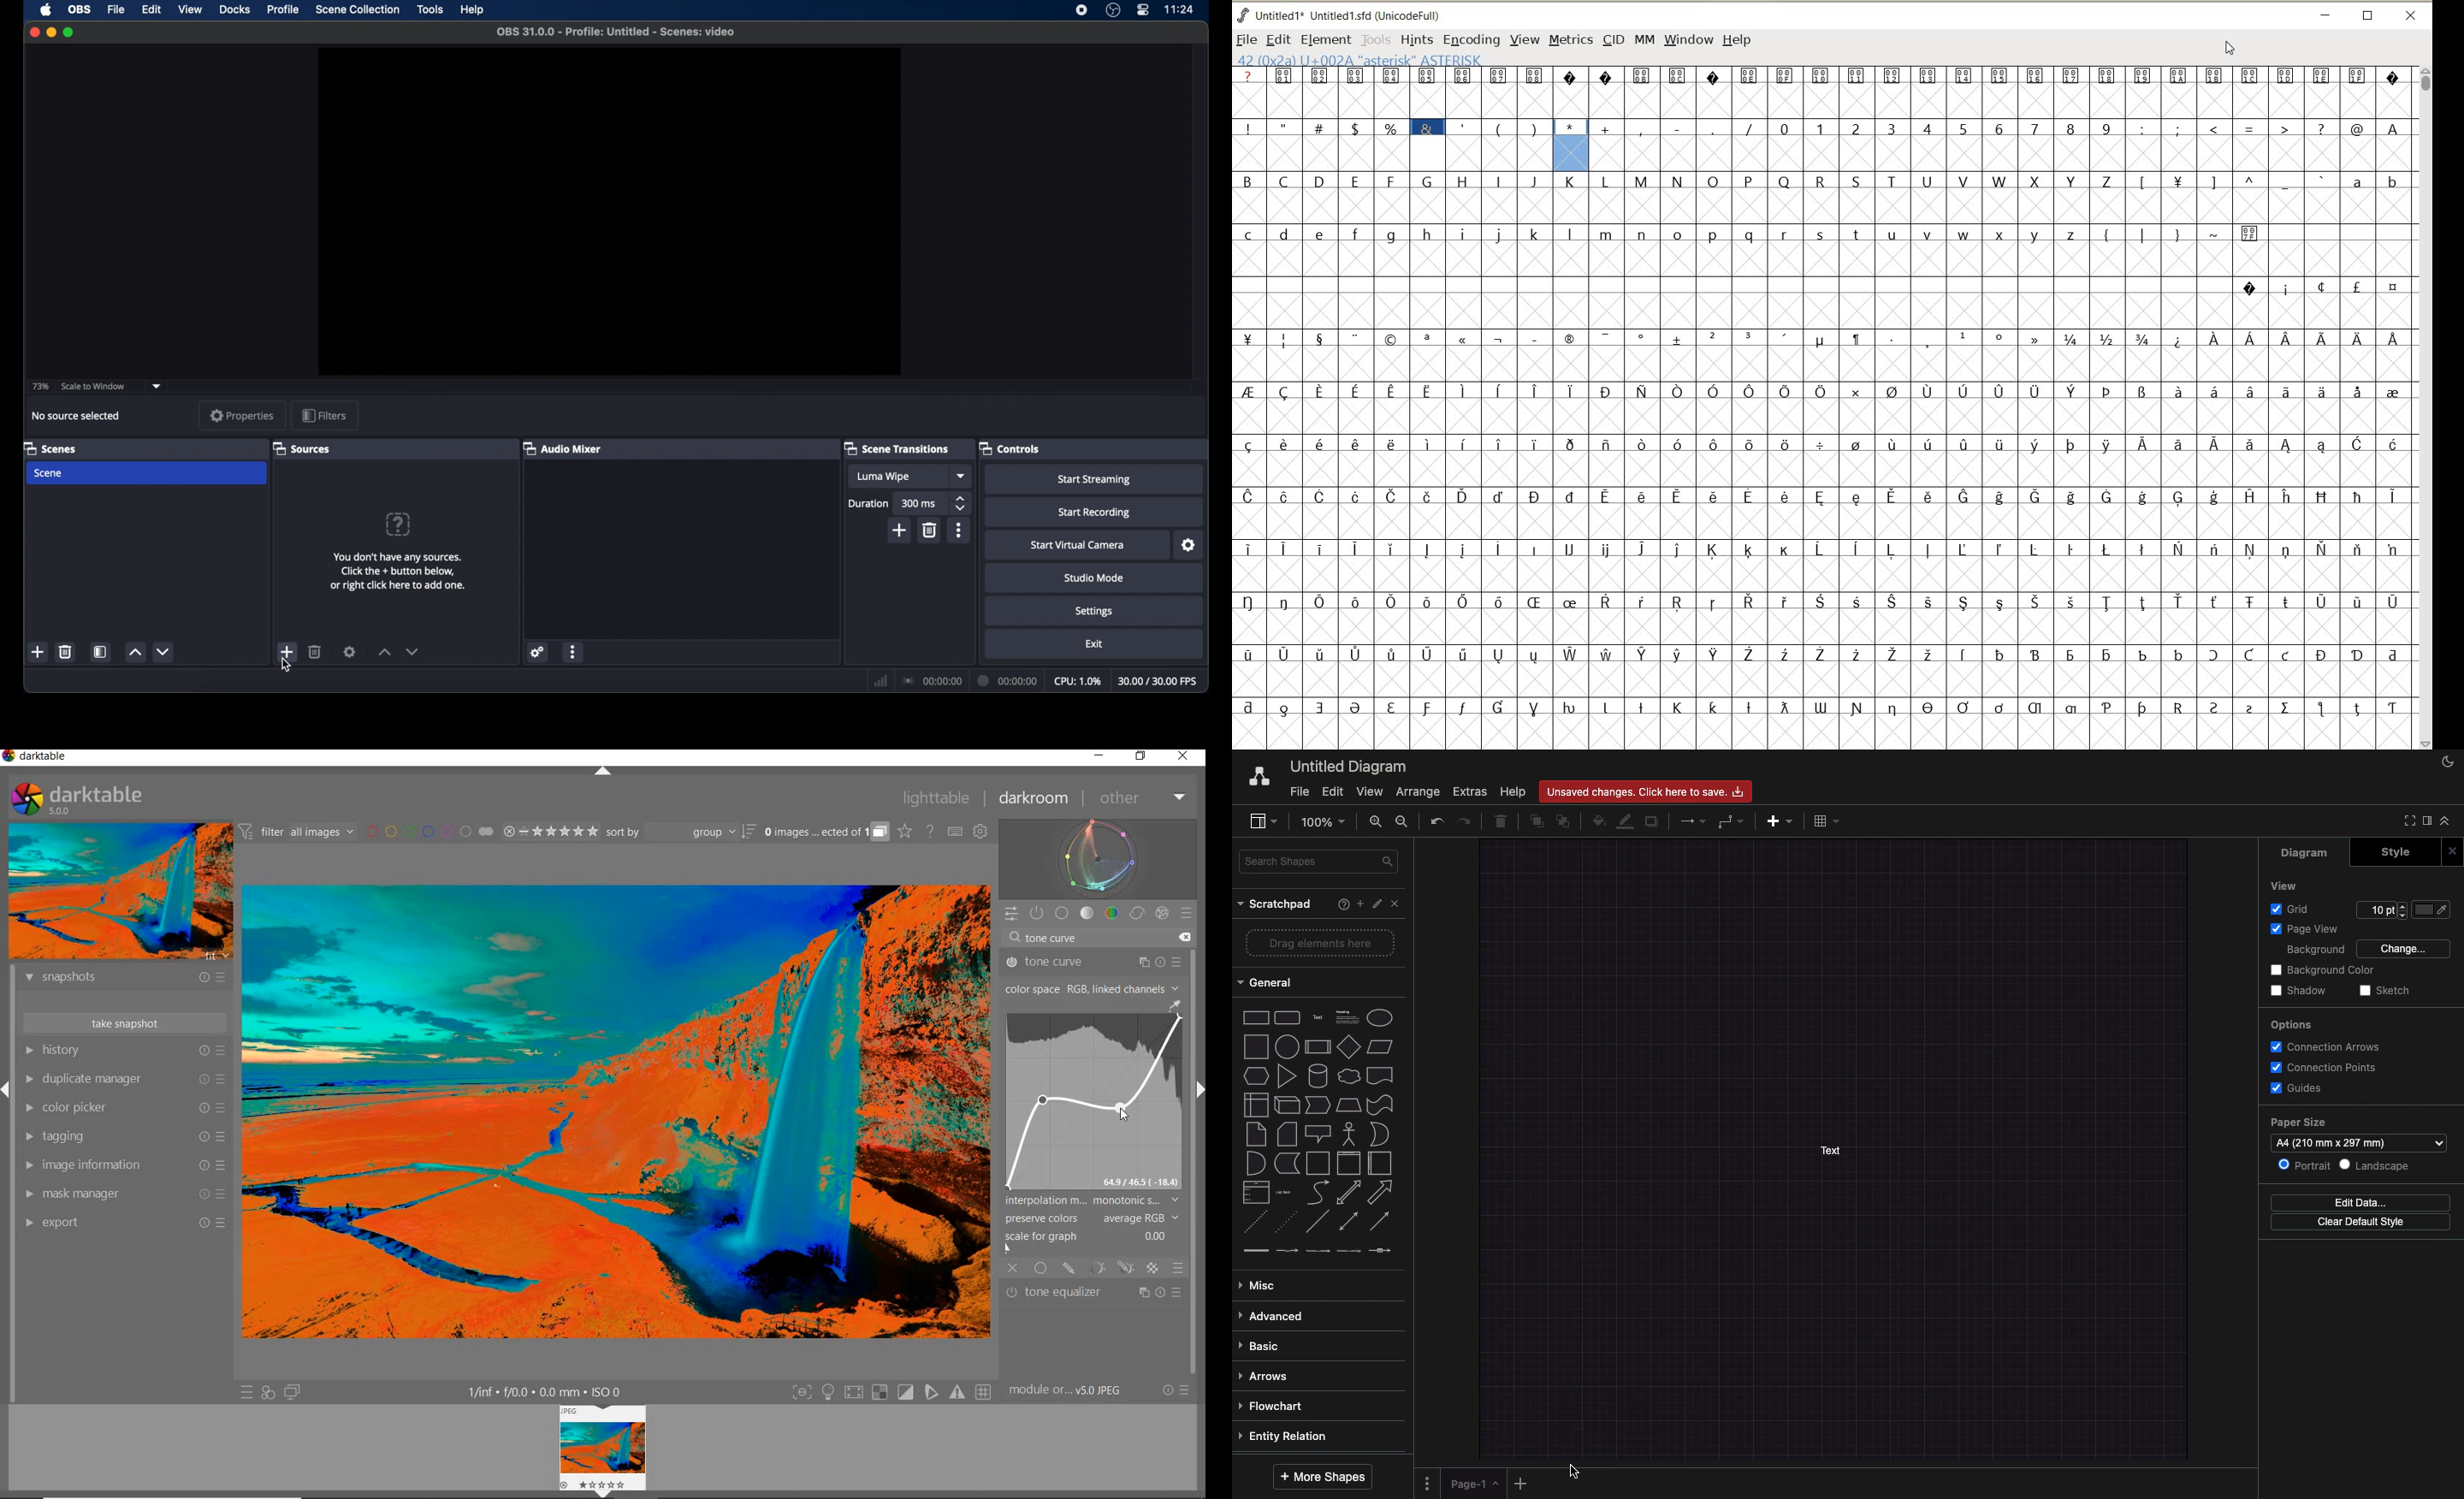 The width and height of the screenshot is (2464, 1512). Describe the element at coordinates (574, 652) in the screenshot. I see `more options` at that location.